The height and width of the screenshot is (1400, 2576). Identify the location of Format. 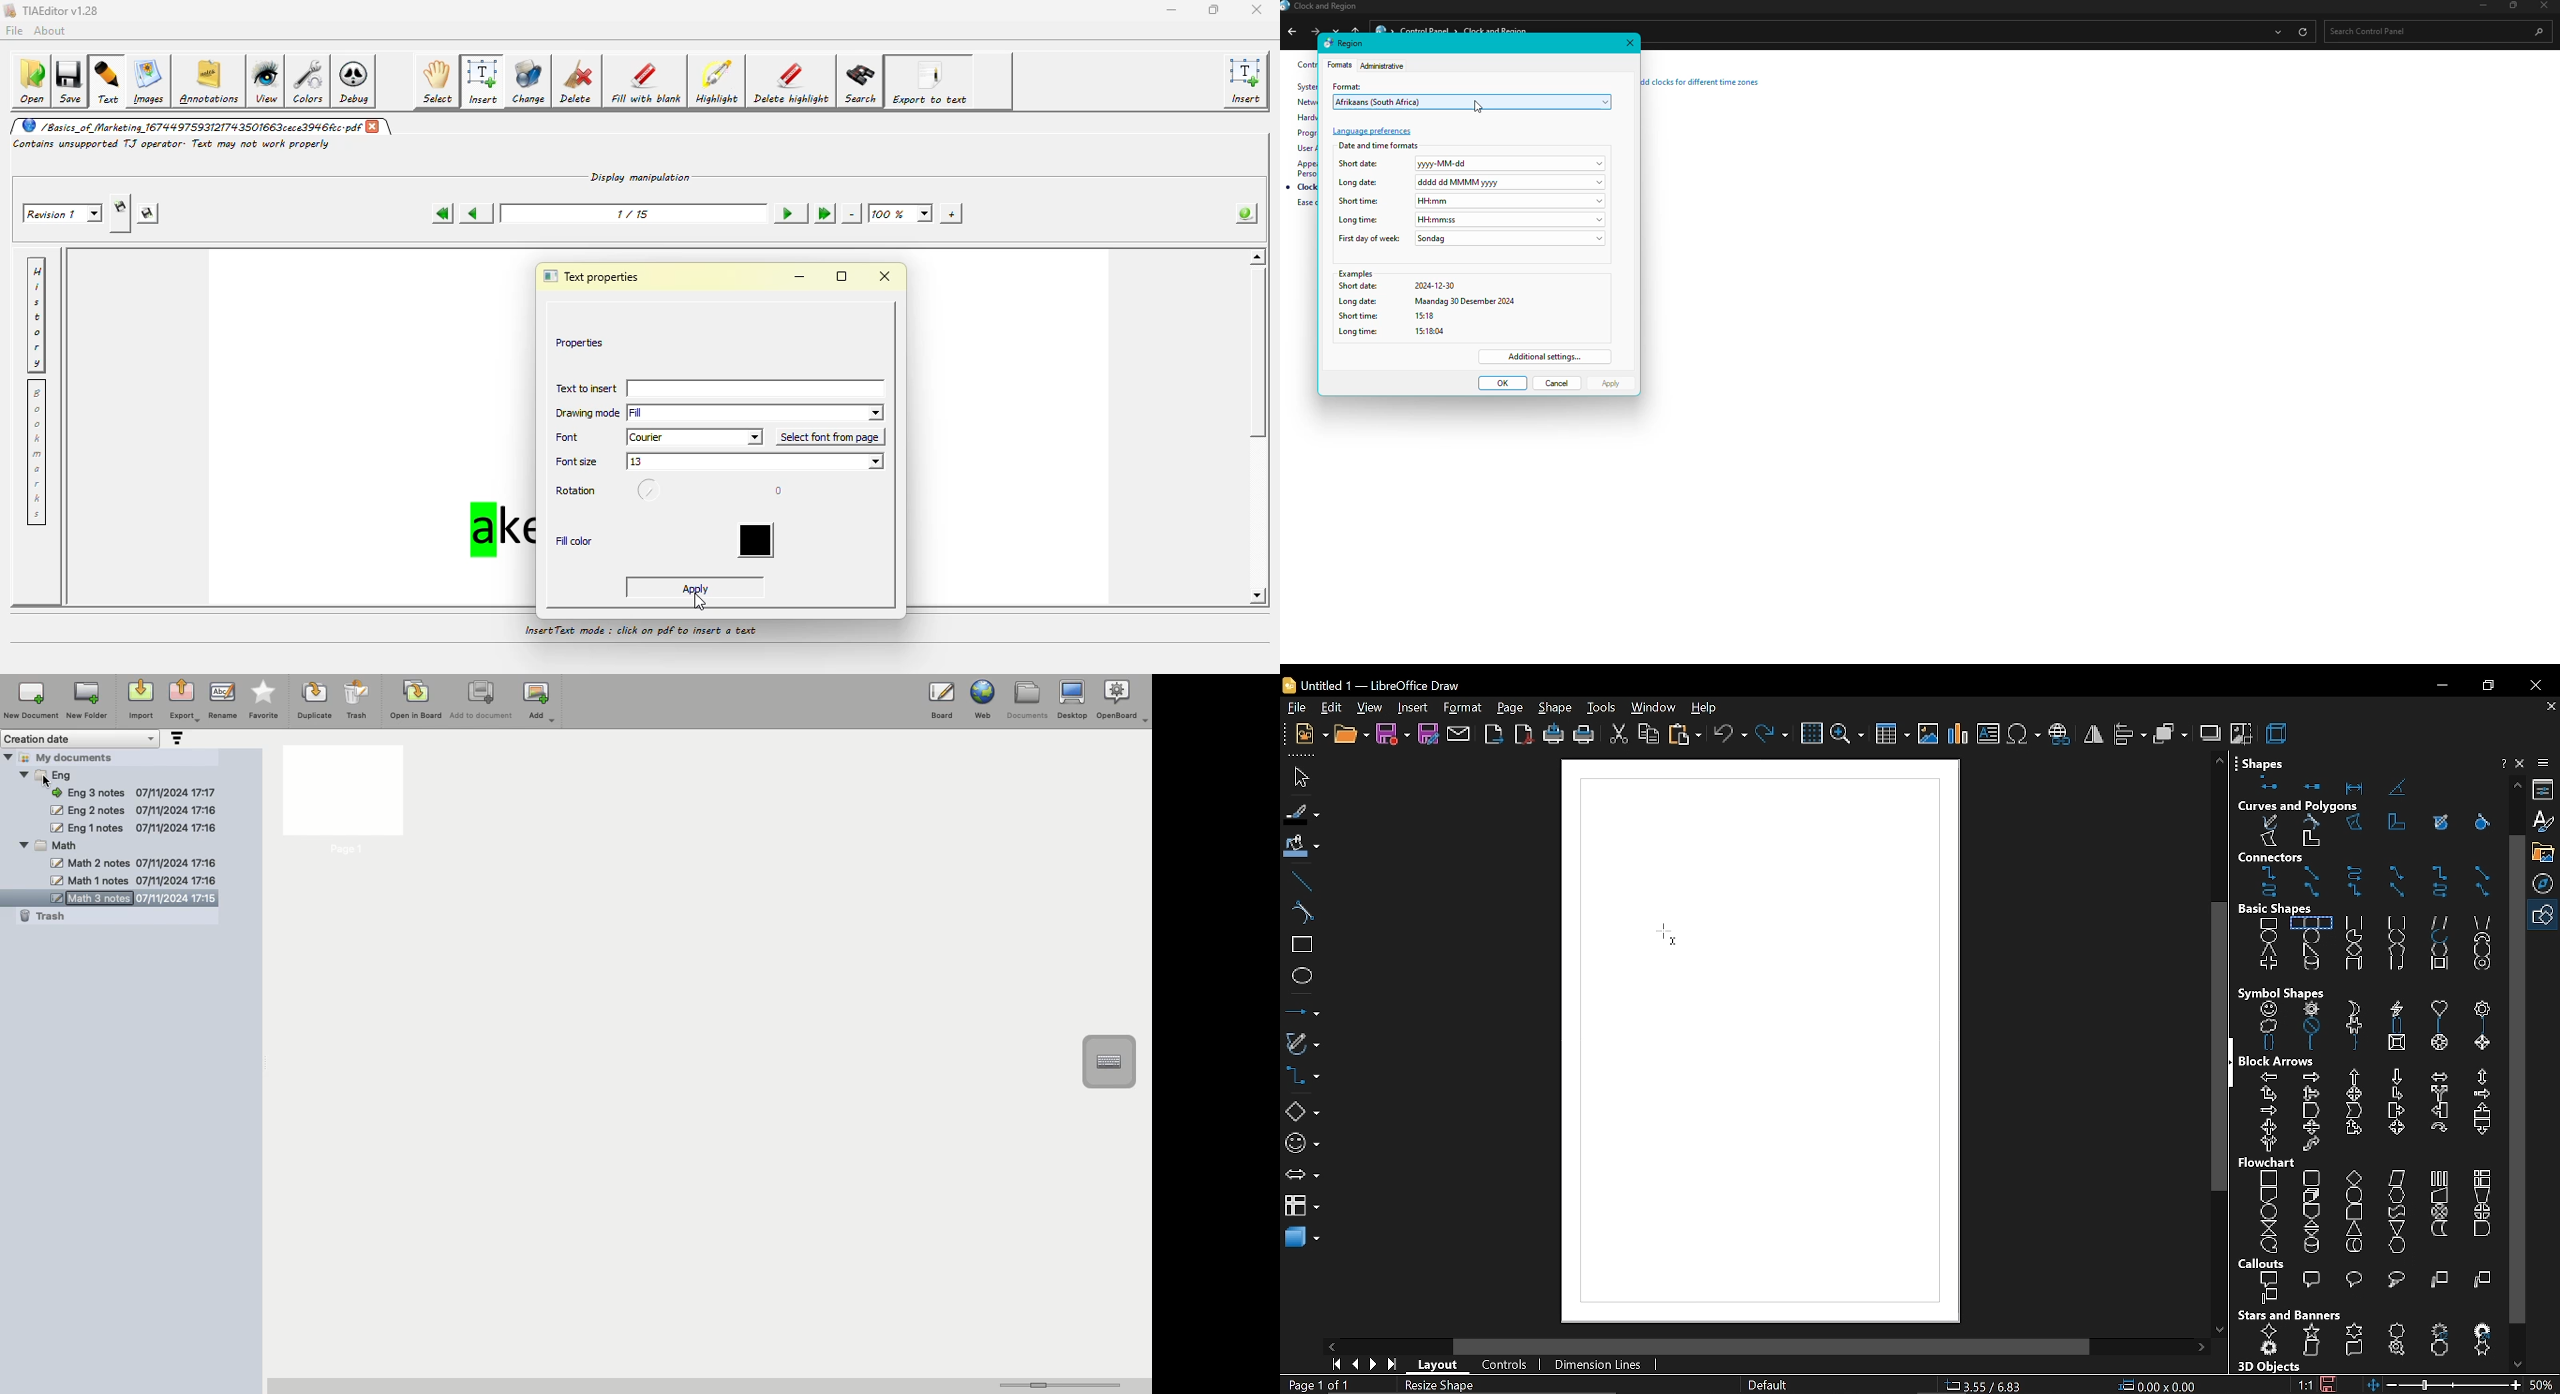
(1339, 65).